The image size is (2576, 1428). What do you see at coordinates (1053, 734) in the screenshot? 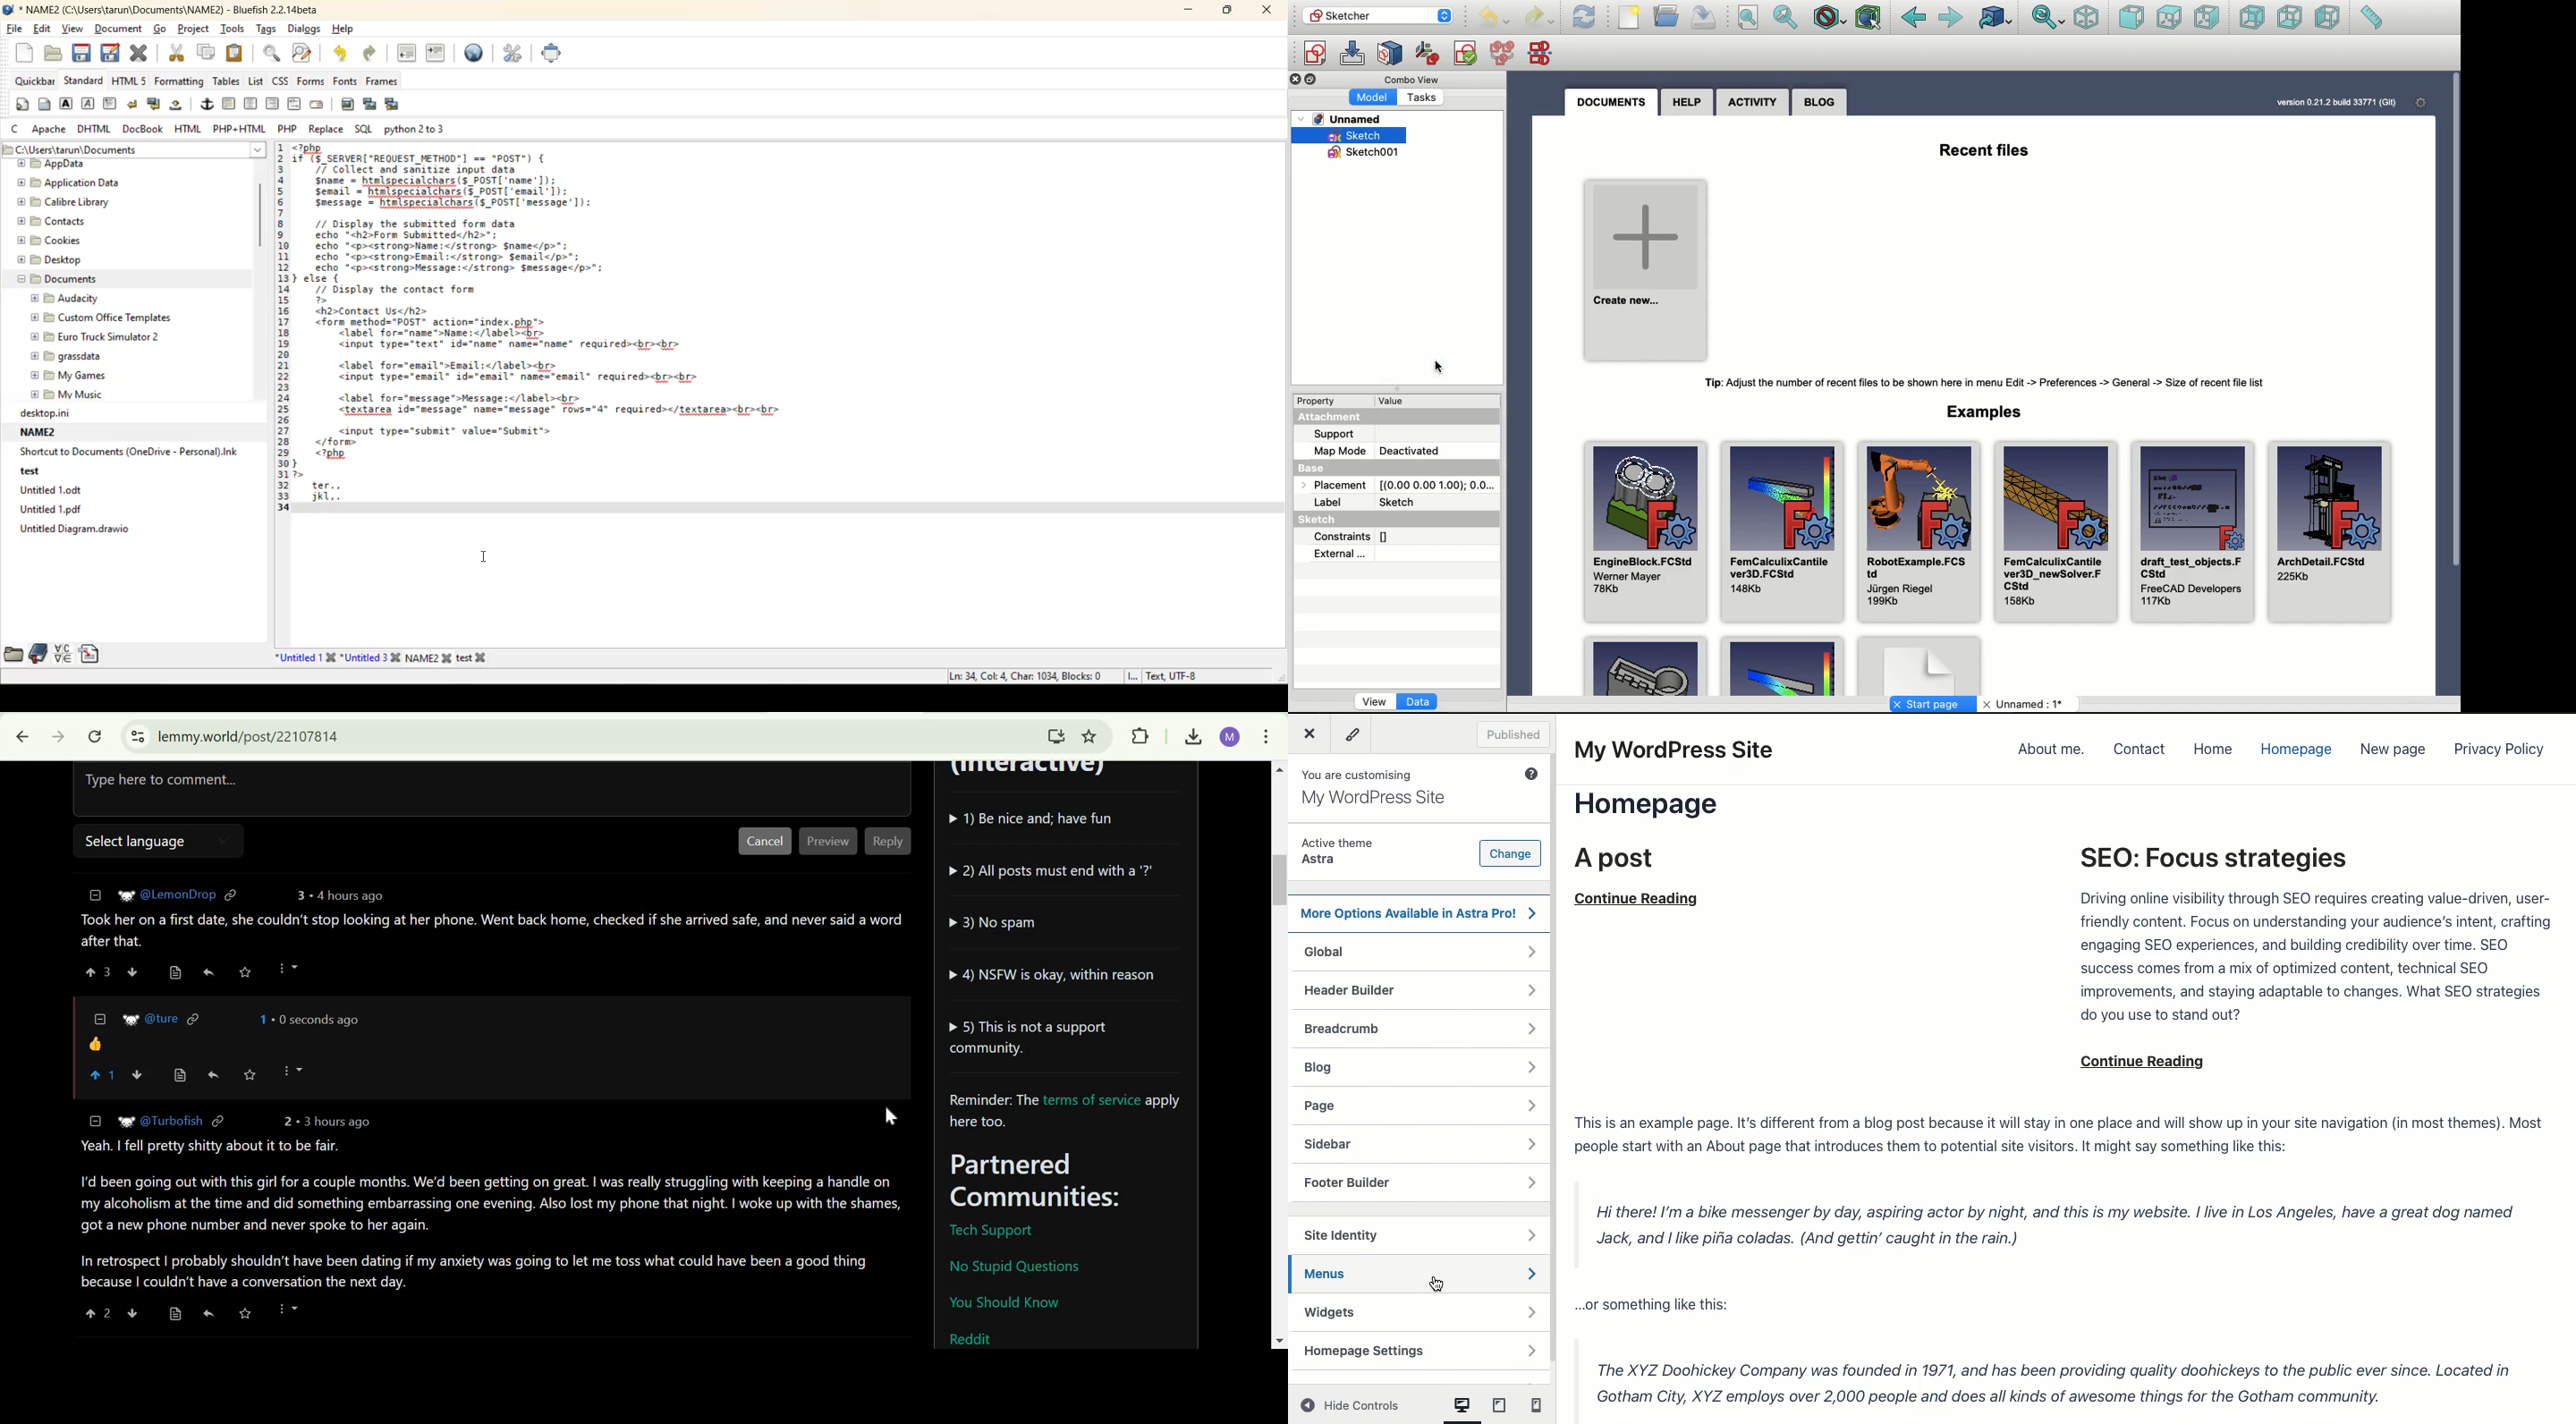
I see `Install Lemmy.World` at bounding box center [1053, 734].